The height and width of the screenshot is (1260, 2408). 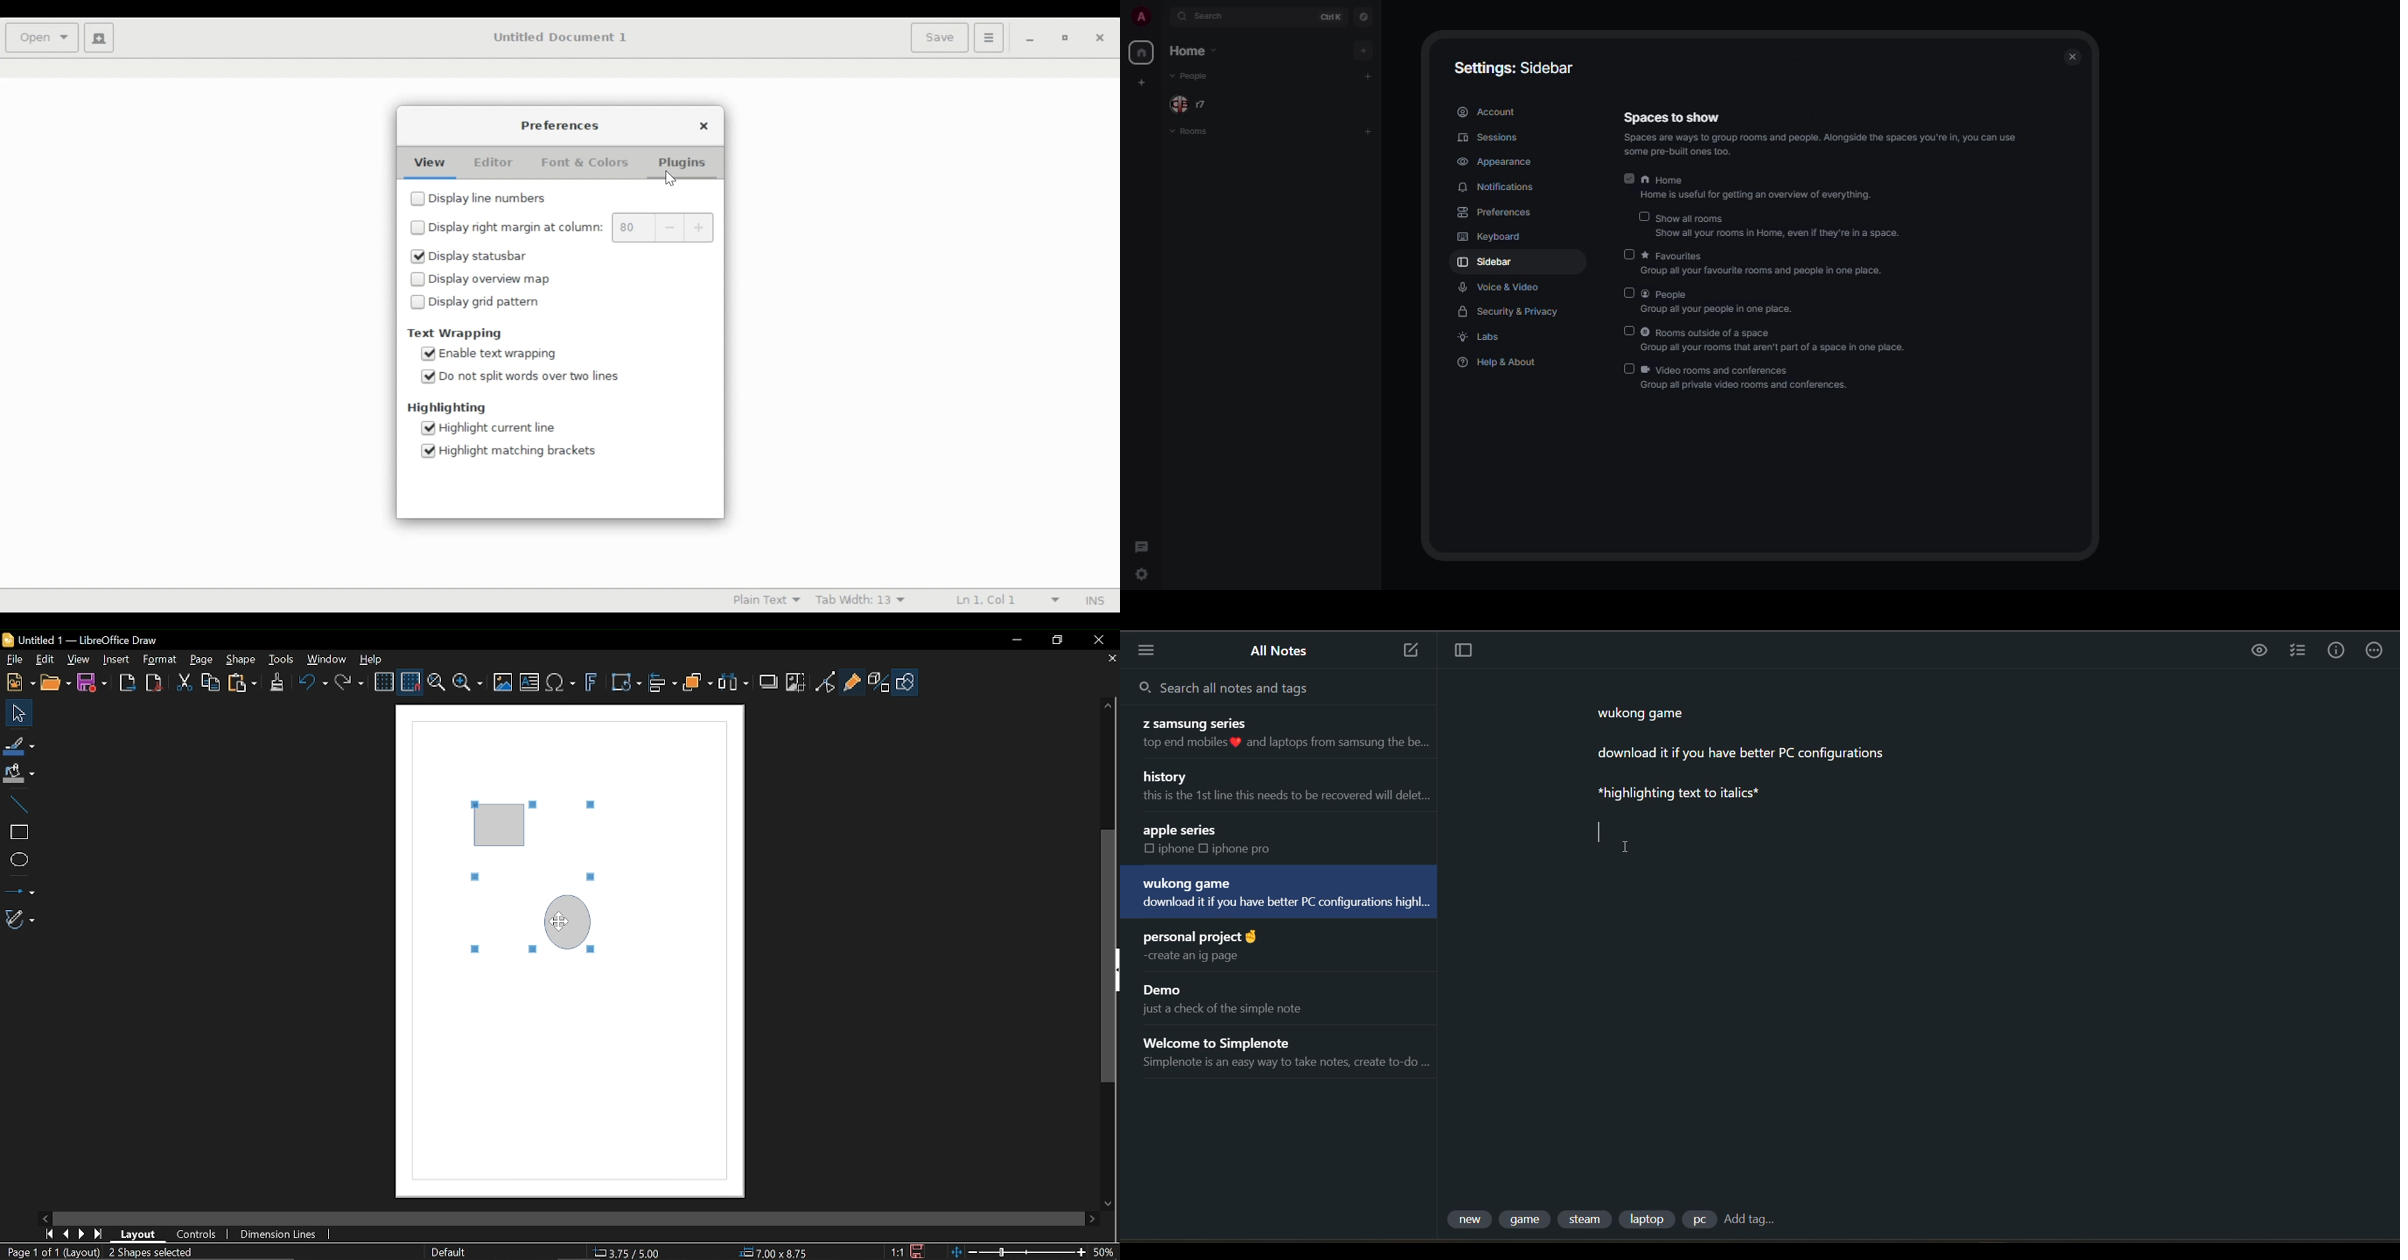 What do you see at coordinates (1282, 783) in the screenshot?
I see `note title and preview` at bounding box center [1282, 783].